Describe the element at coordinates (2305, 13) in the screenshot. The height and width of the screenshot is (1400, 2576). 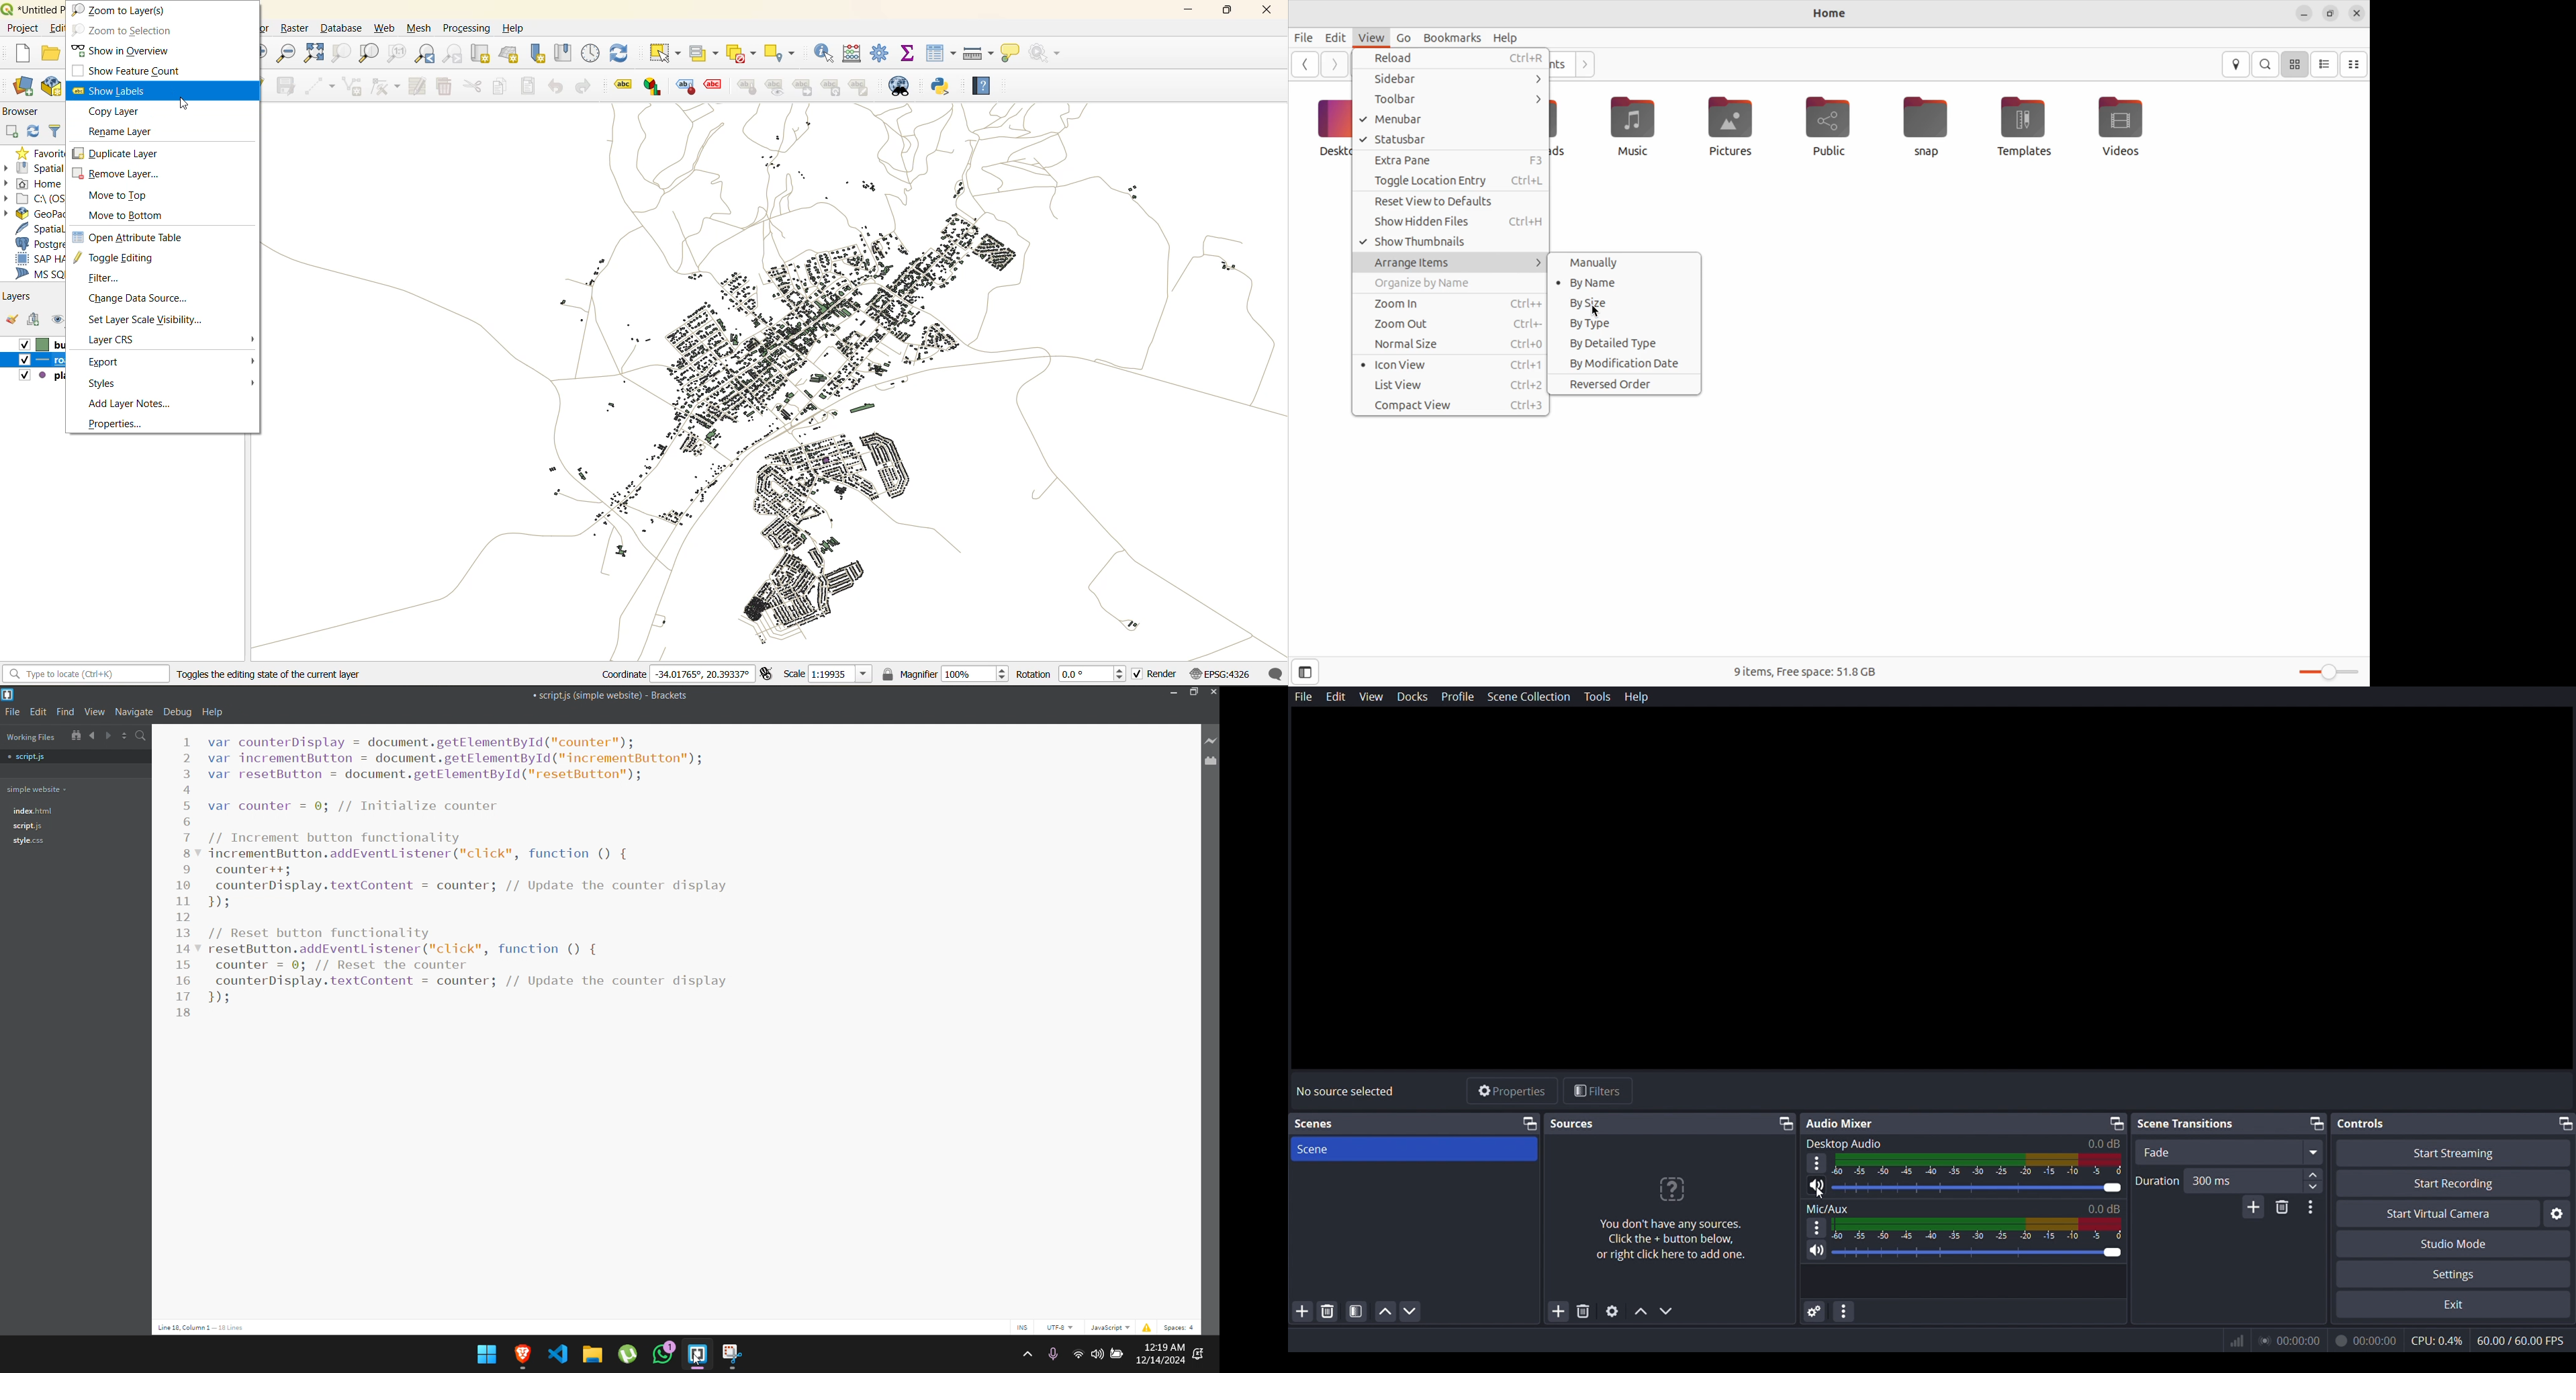
I see `minimze` at that location.